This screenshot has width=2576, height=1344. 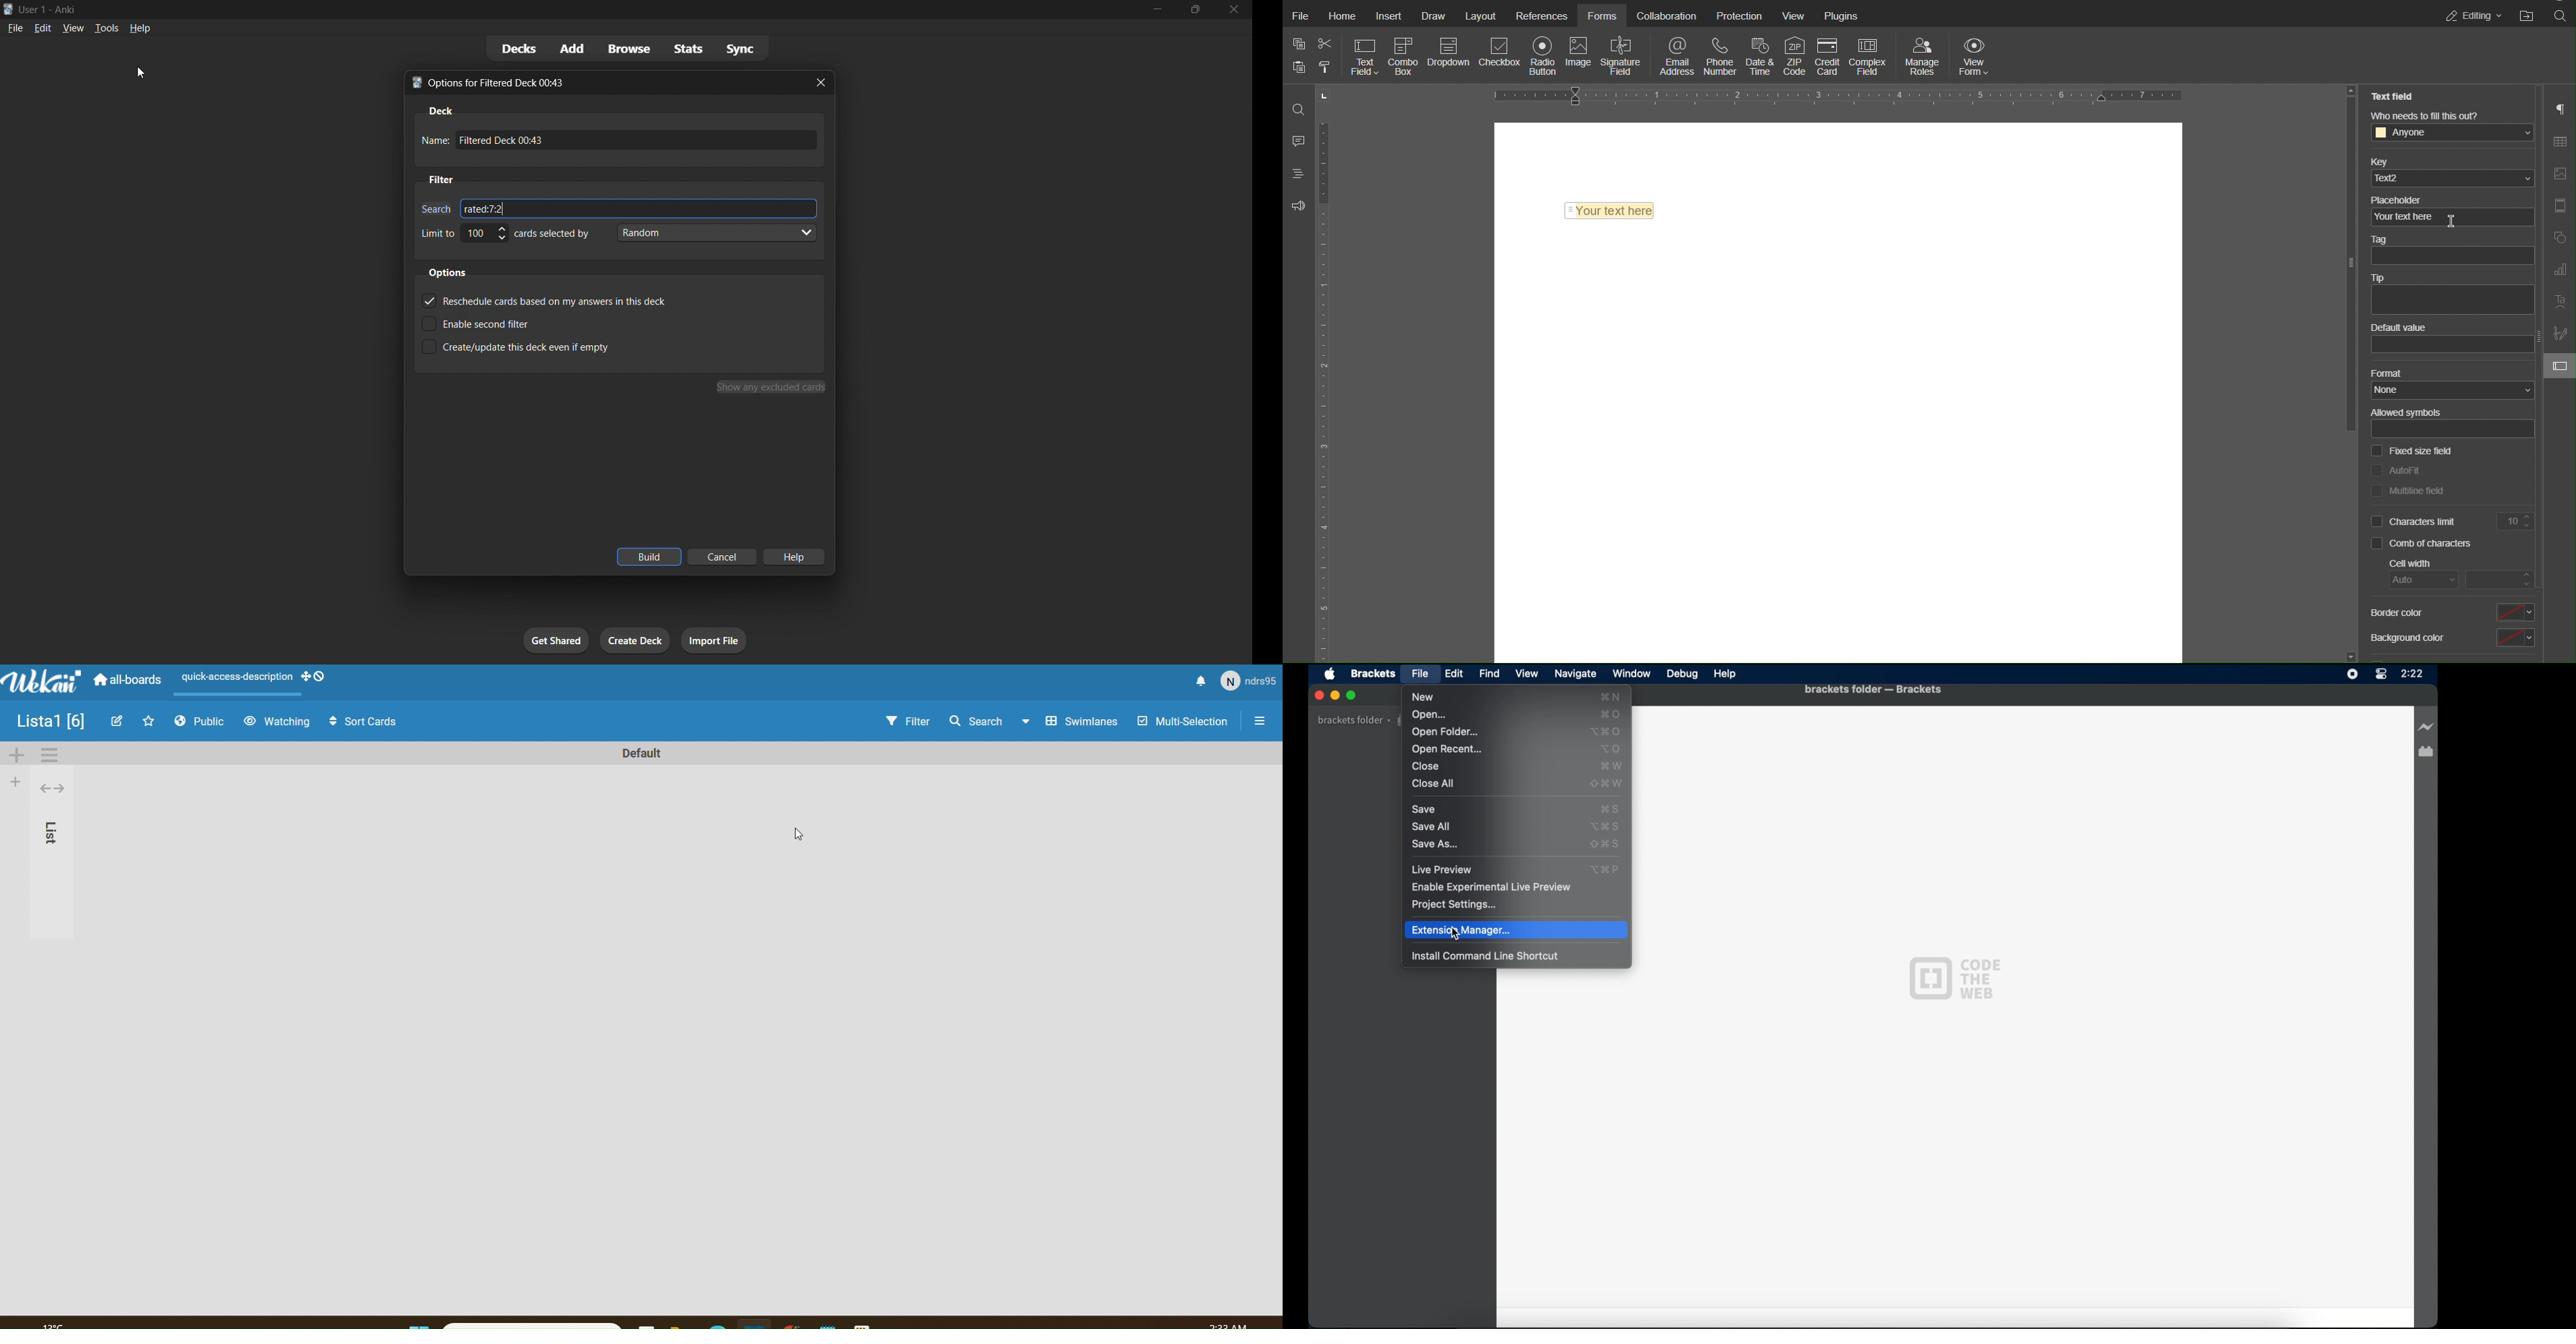 What do you see at coordinates (144, 29) in the screenshot?
I see `help` at bounding box center [144, 29].